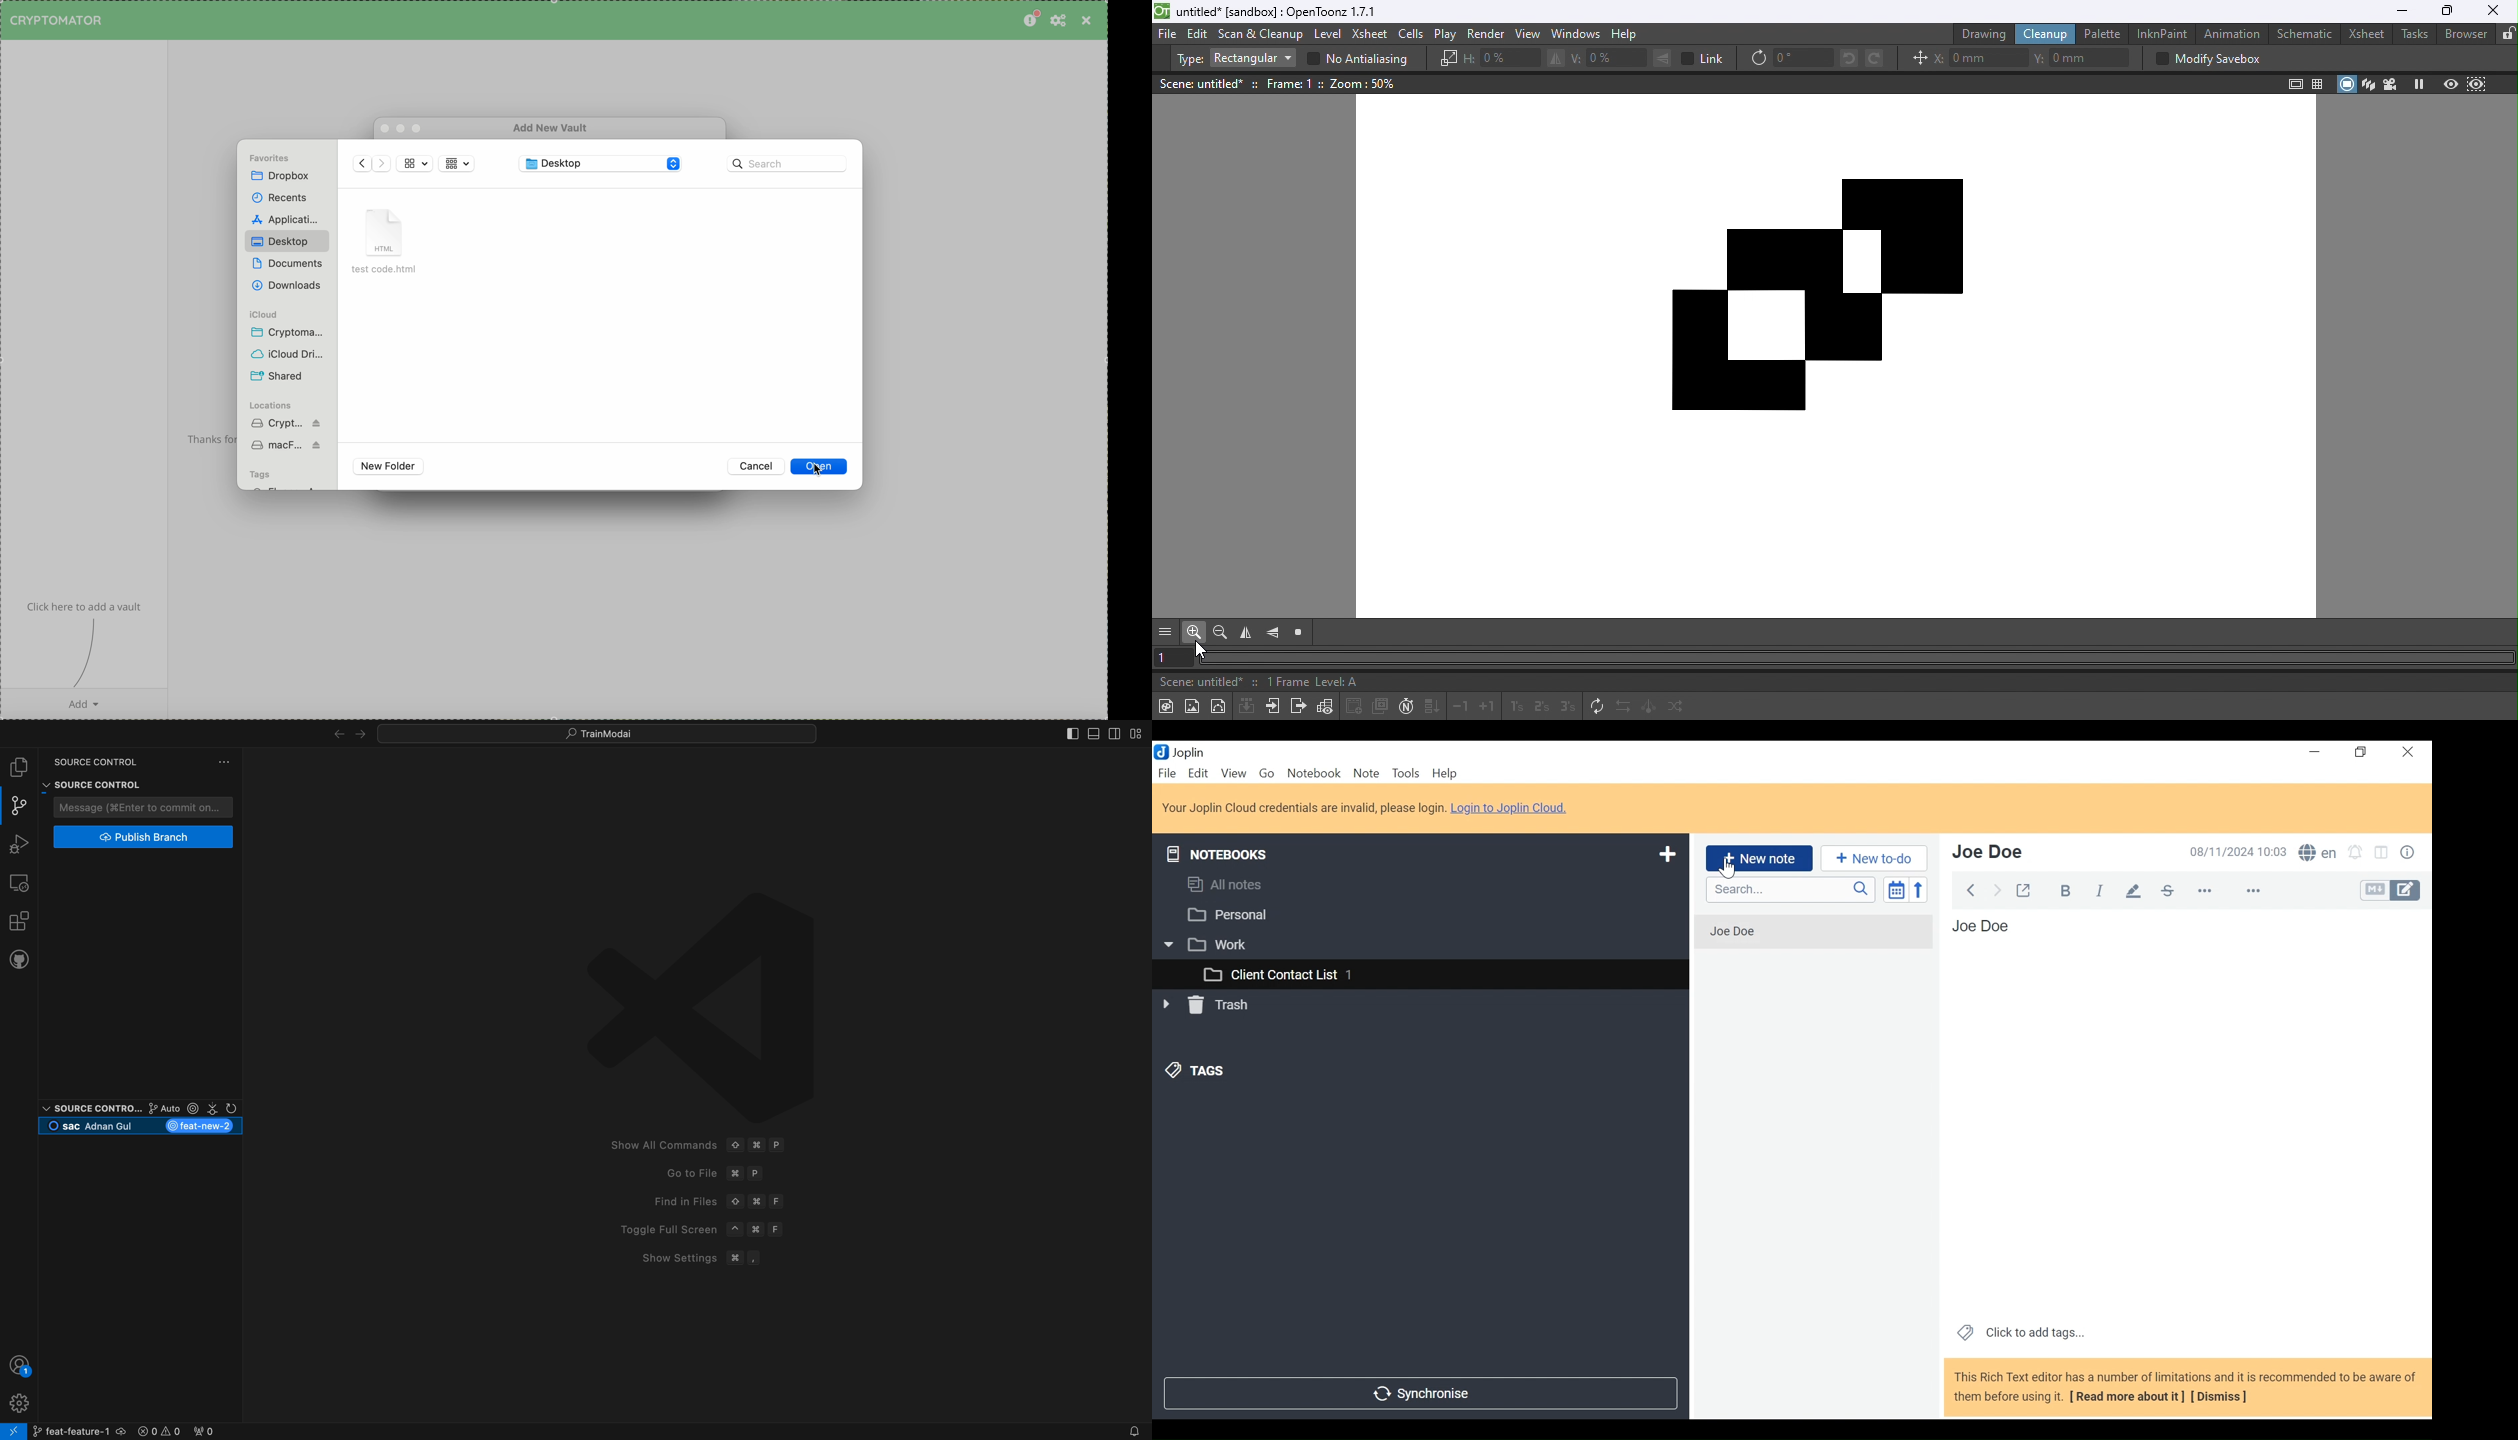 Image resolution: width=2520 pixels, height=1456 pixels. I want to click on P, so click(779, 1145).